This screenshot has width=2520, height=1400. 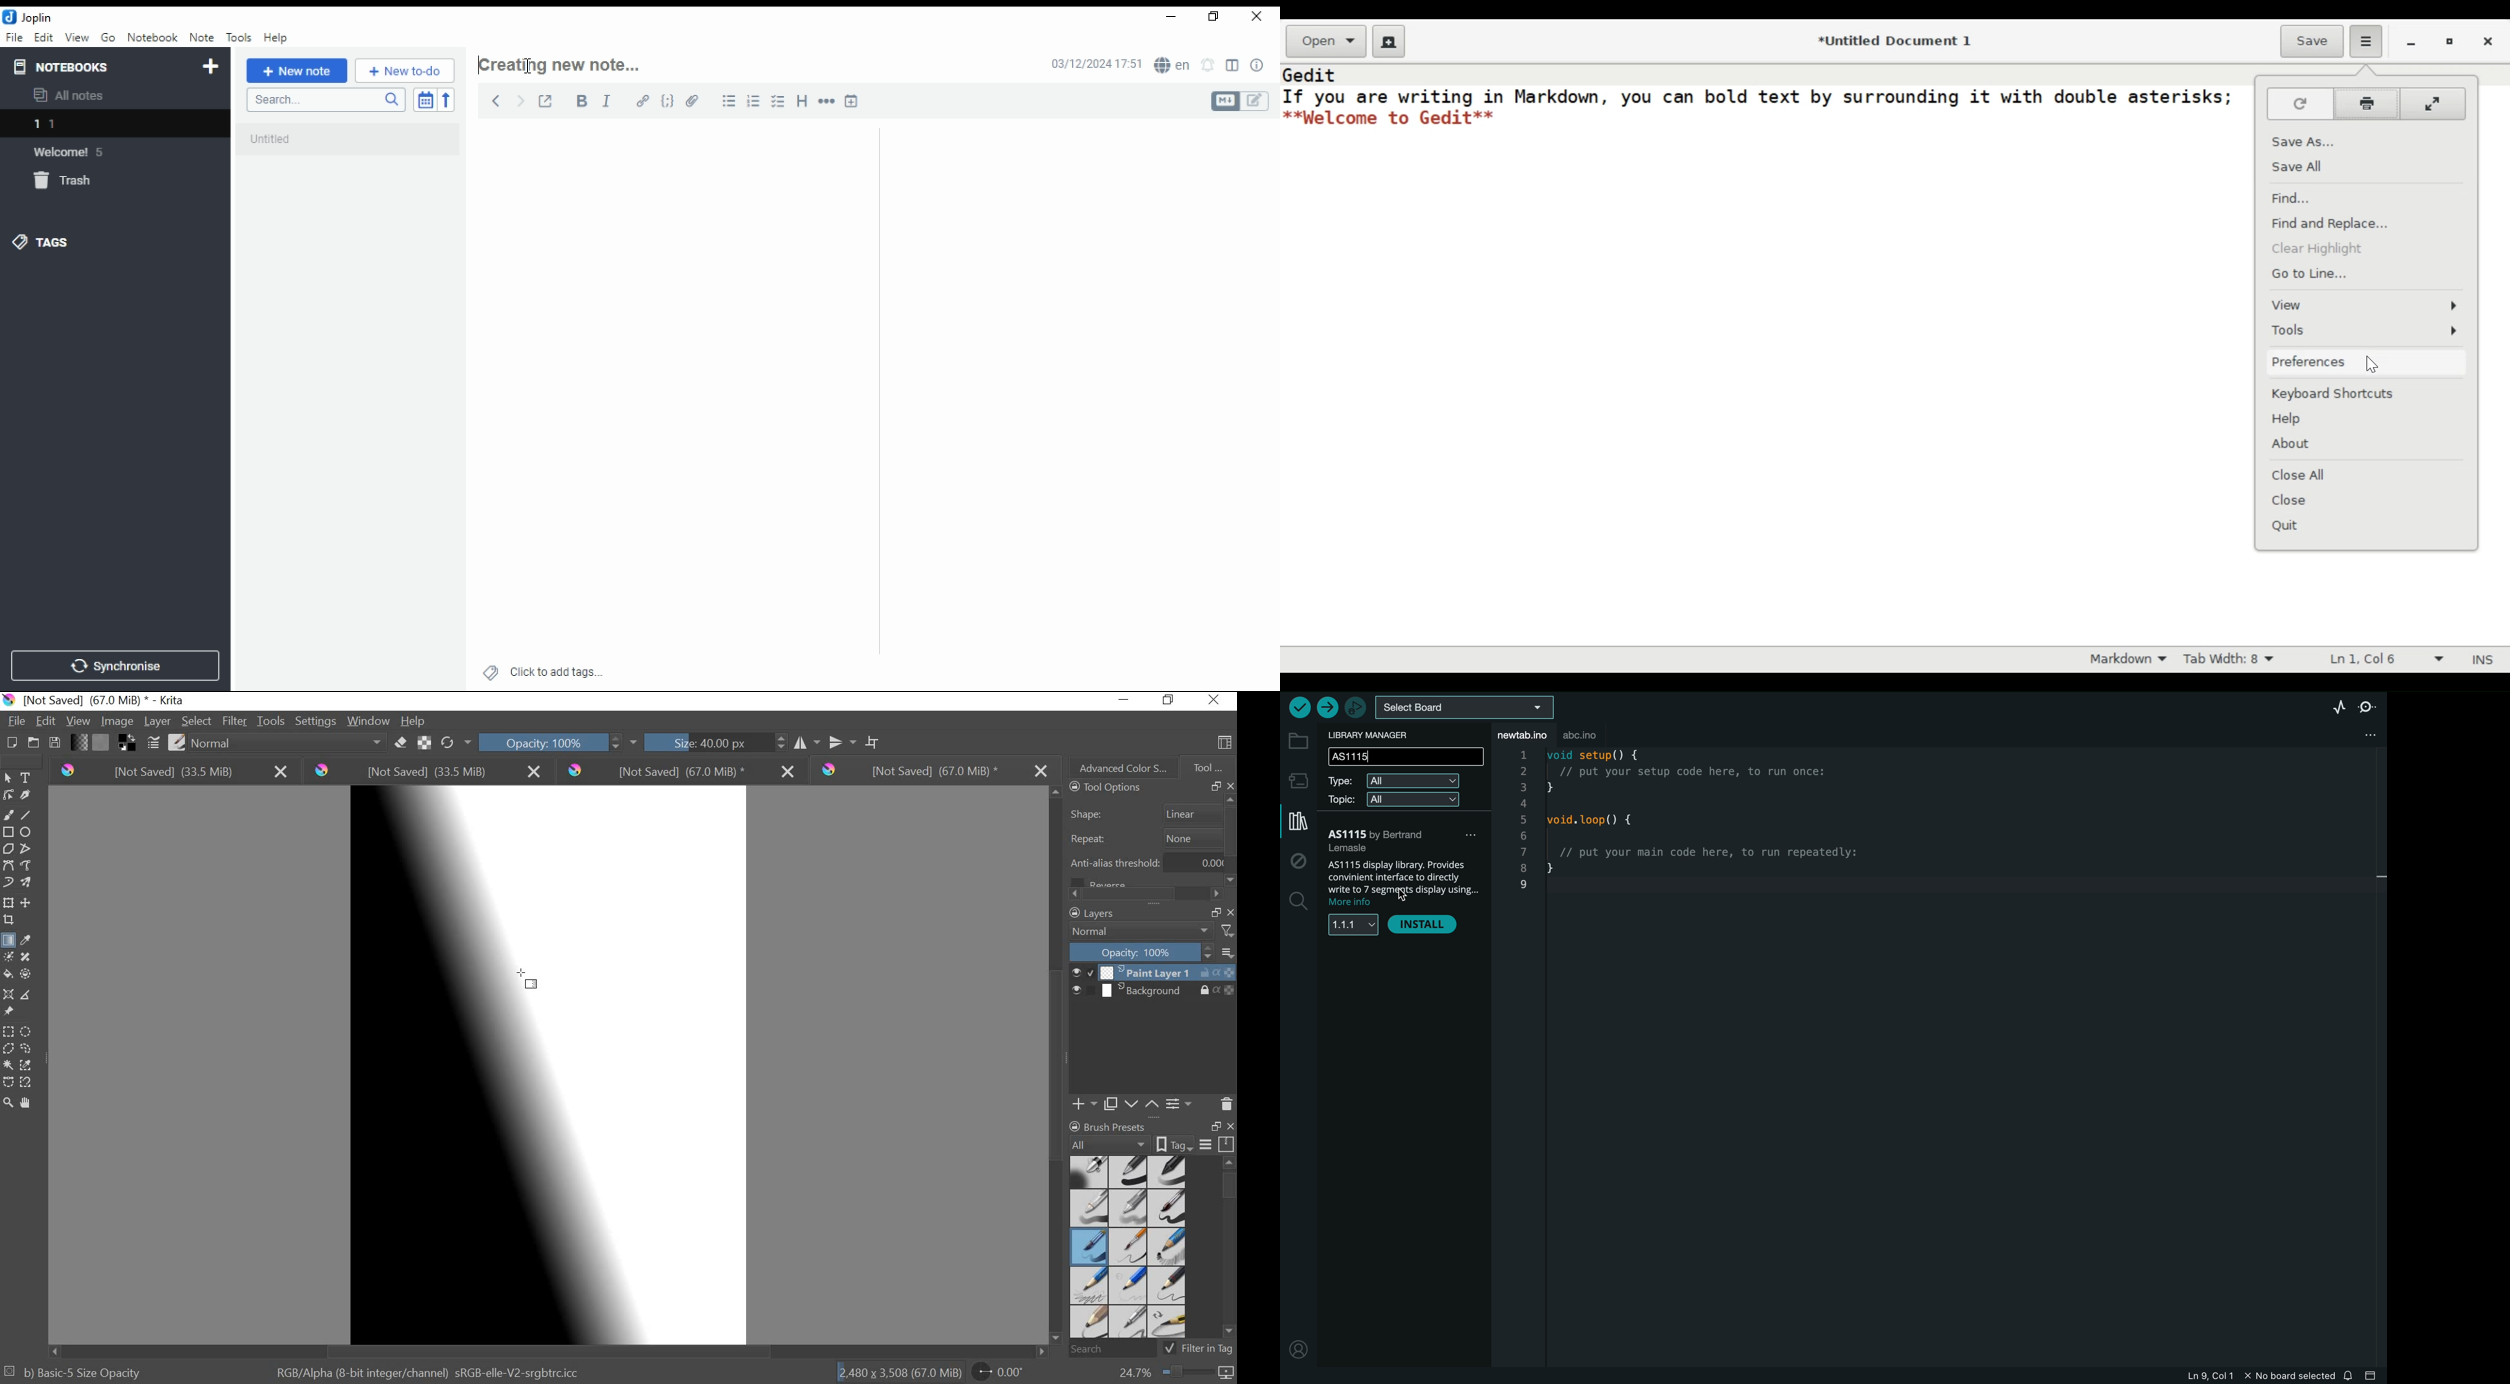 What do you see at coordinates (28, 1082) in the screenshot?
I see `magnetic selection` at bounding box center [28, 1082].